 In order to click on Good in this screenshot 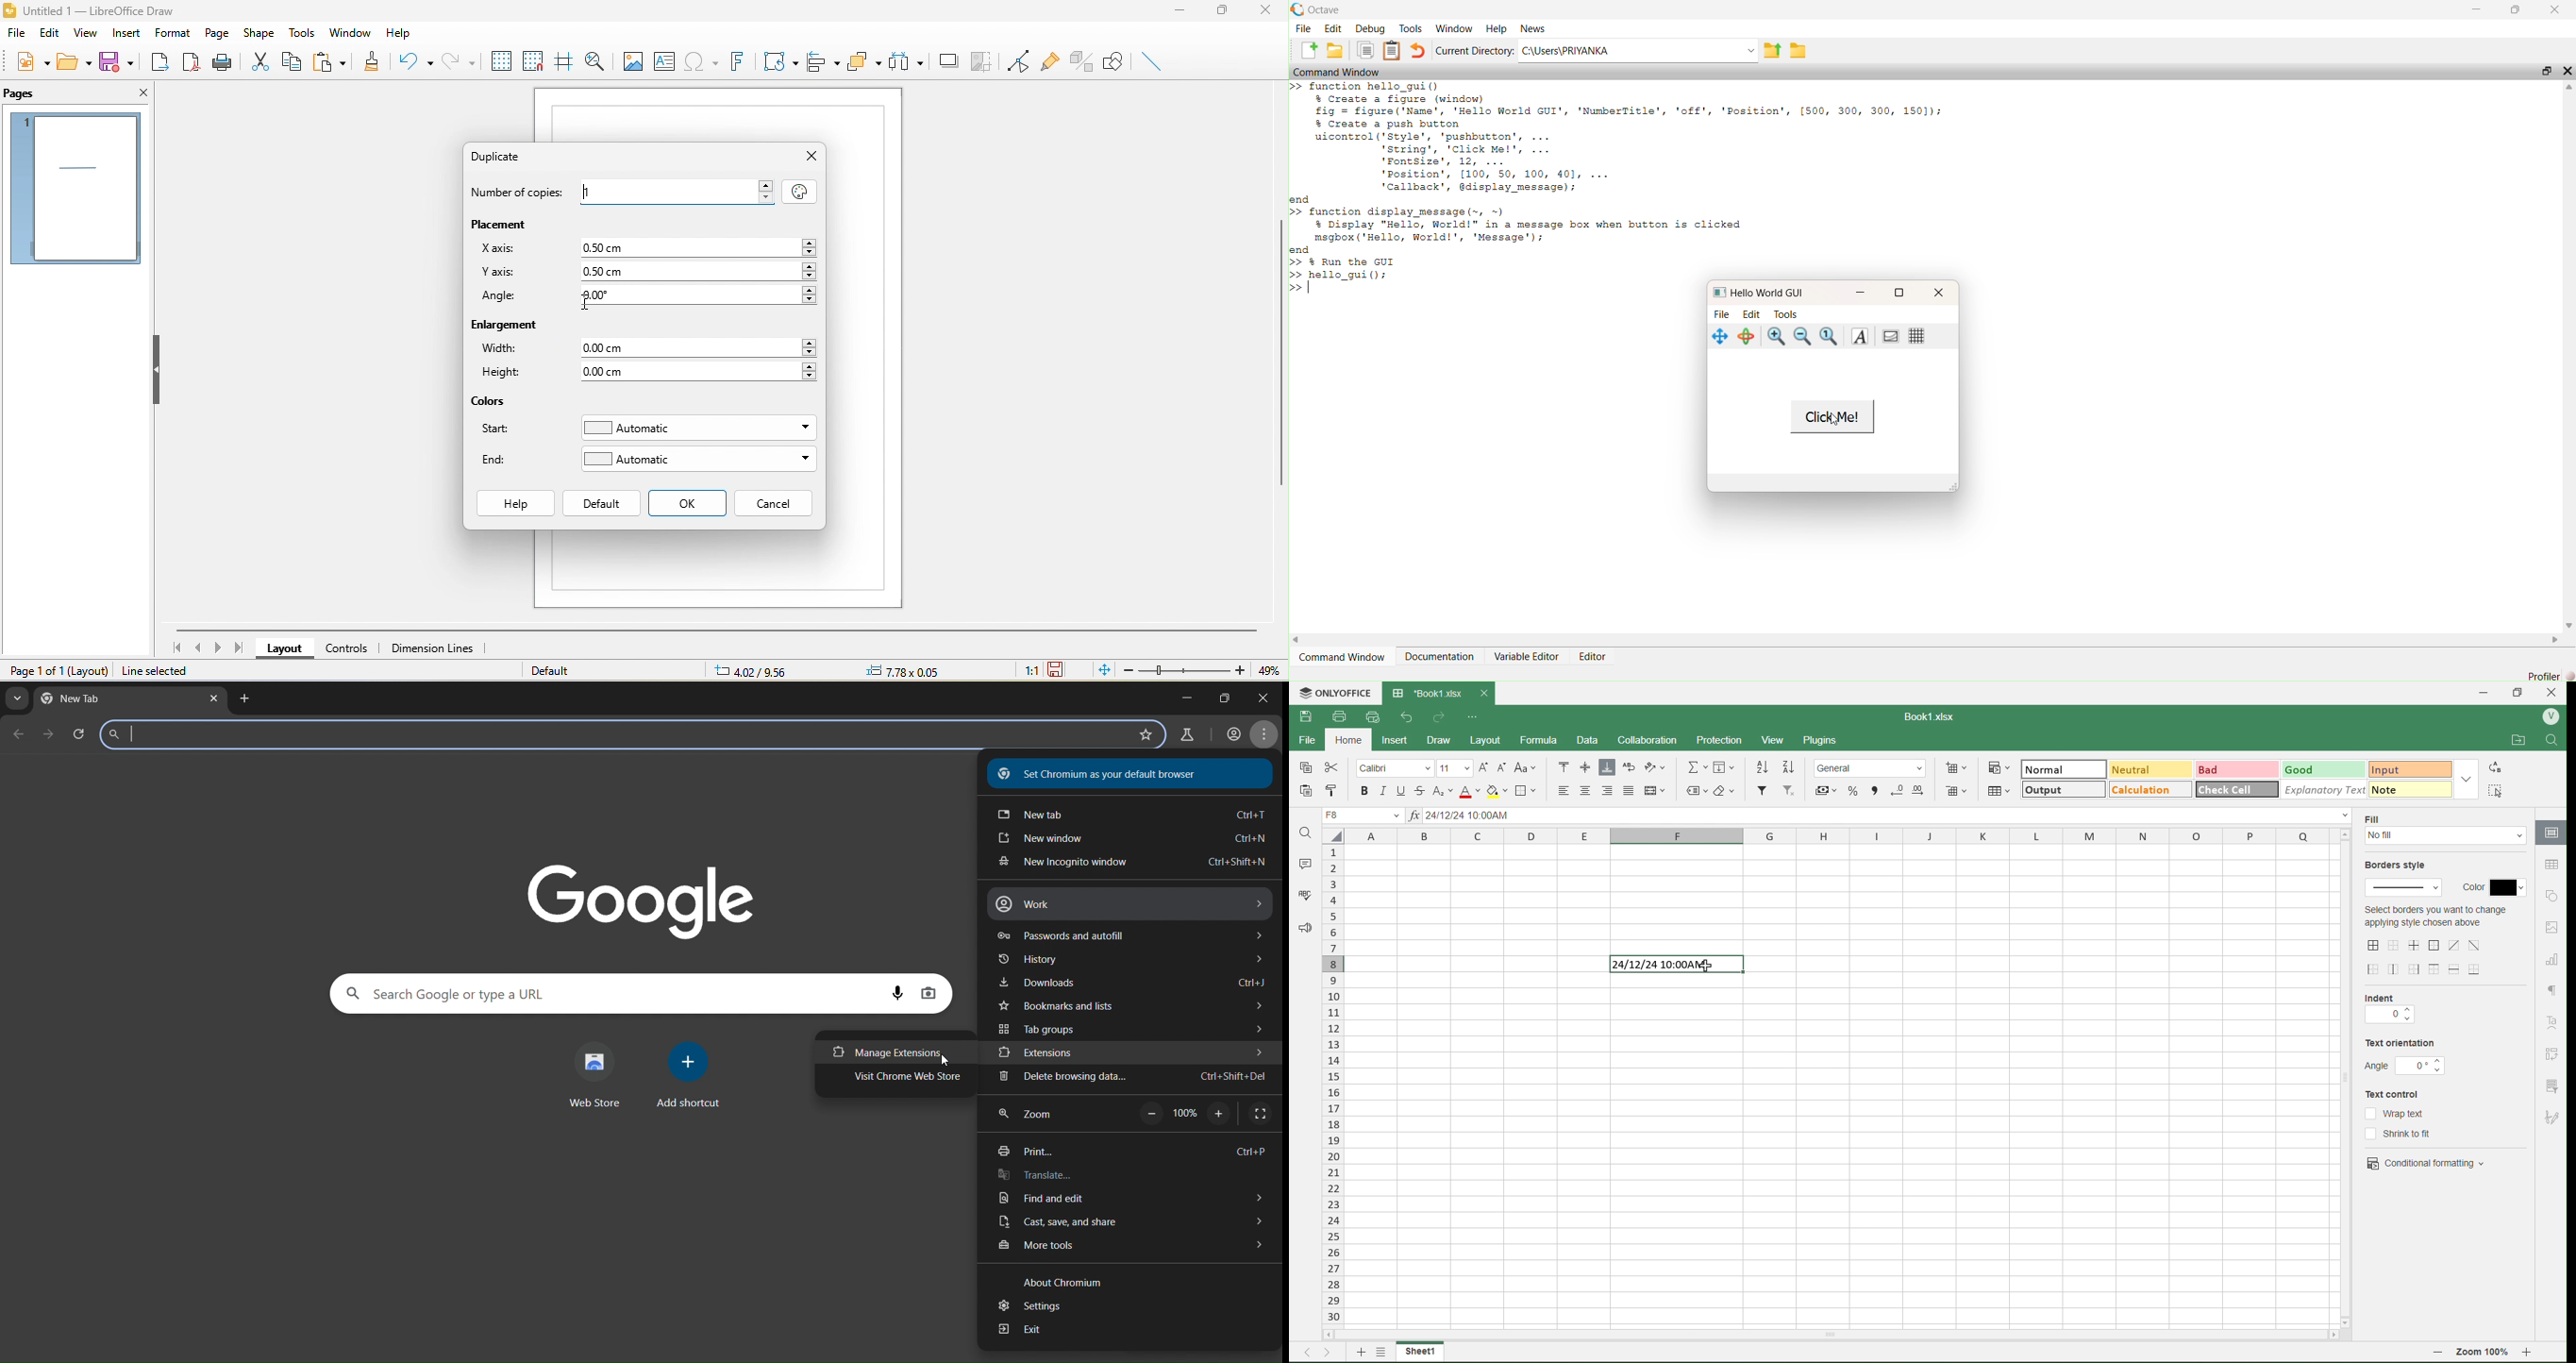, I will do `click(2307, 768)`.